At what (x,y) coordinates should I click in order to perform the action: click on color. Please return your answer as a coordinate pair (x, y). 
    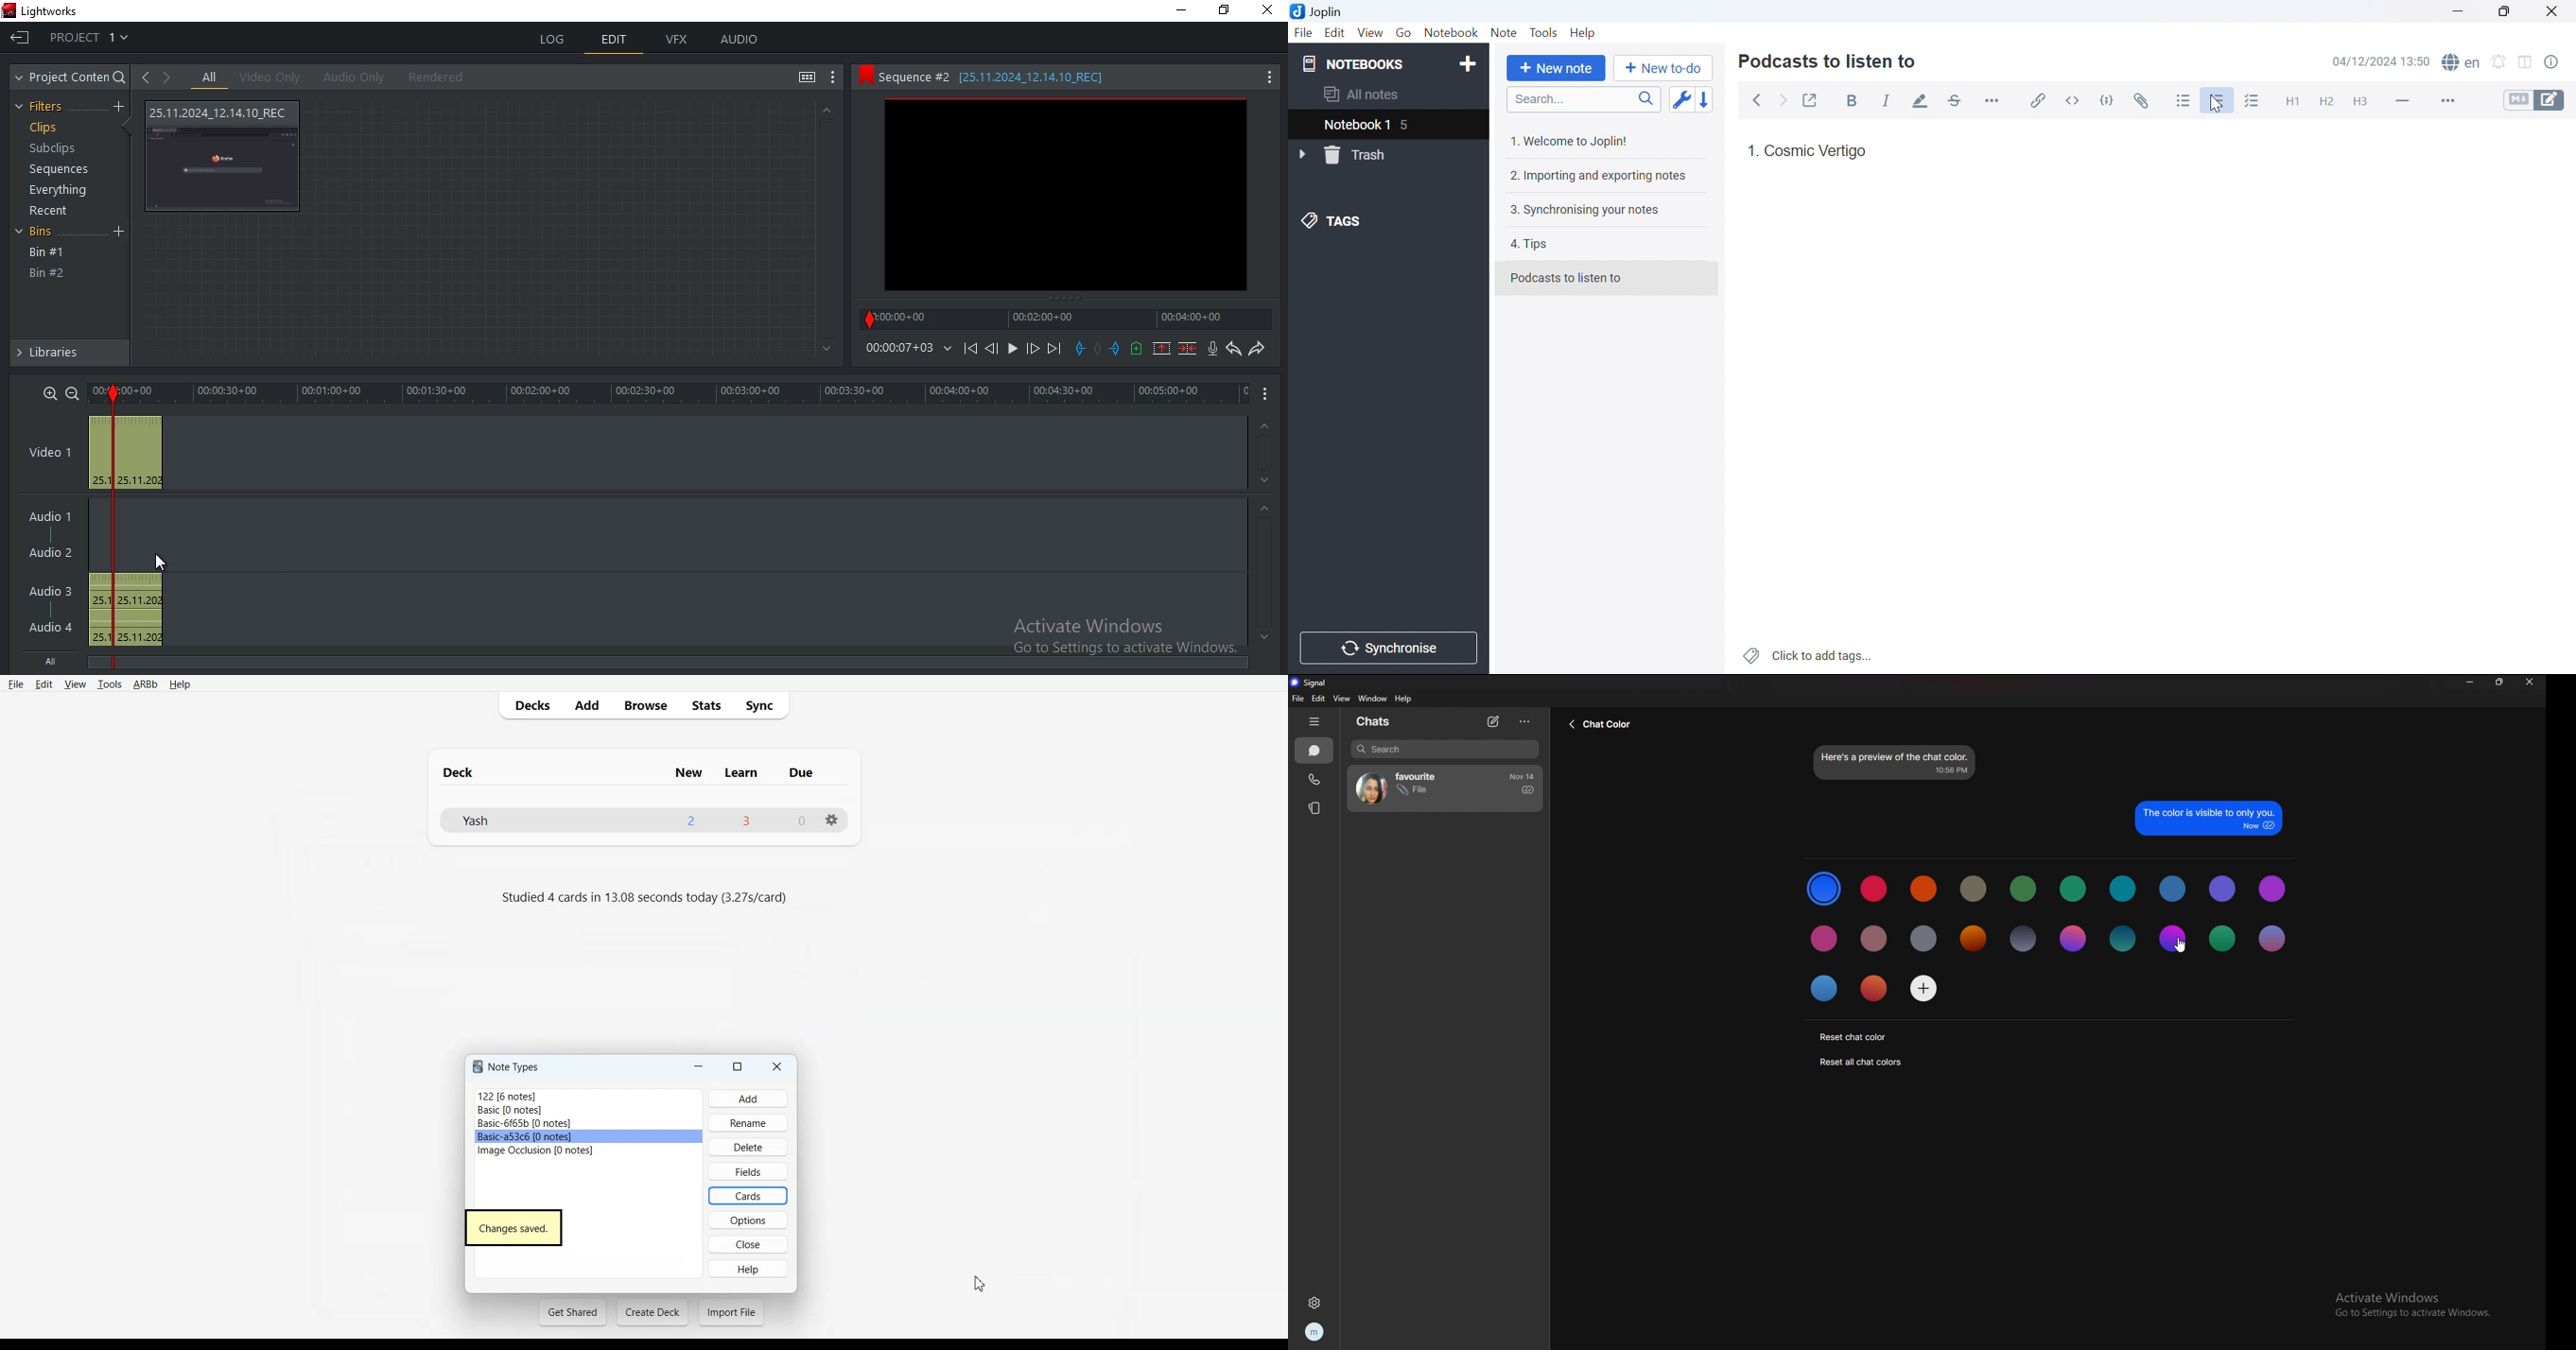
    Looking at the image, I should click on (2223, 890).